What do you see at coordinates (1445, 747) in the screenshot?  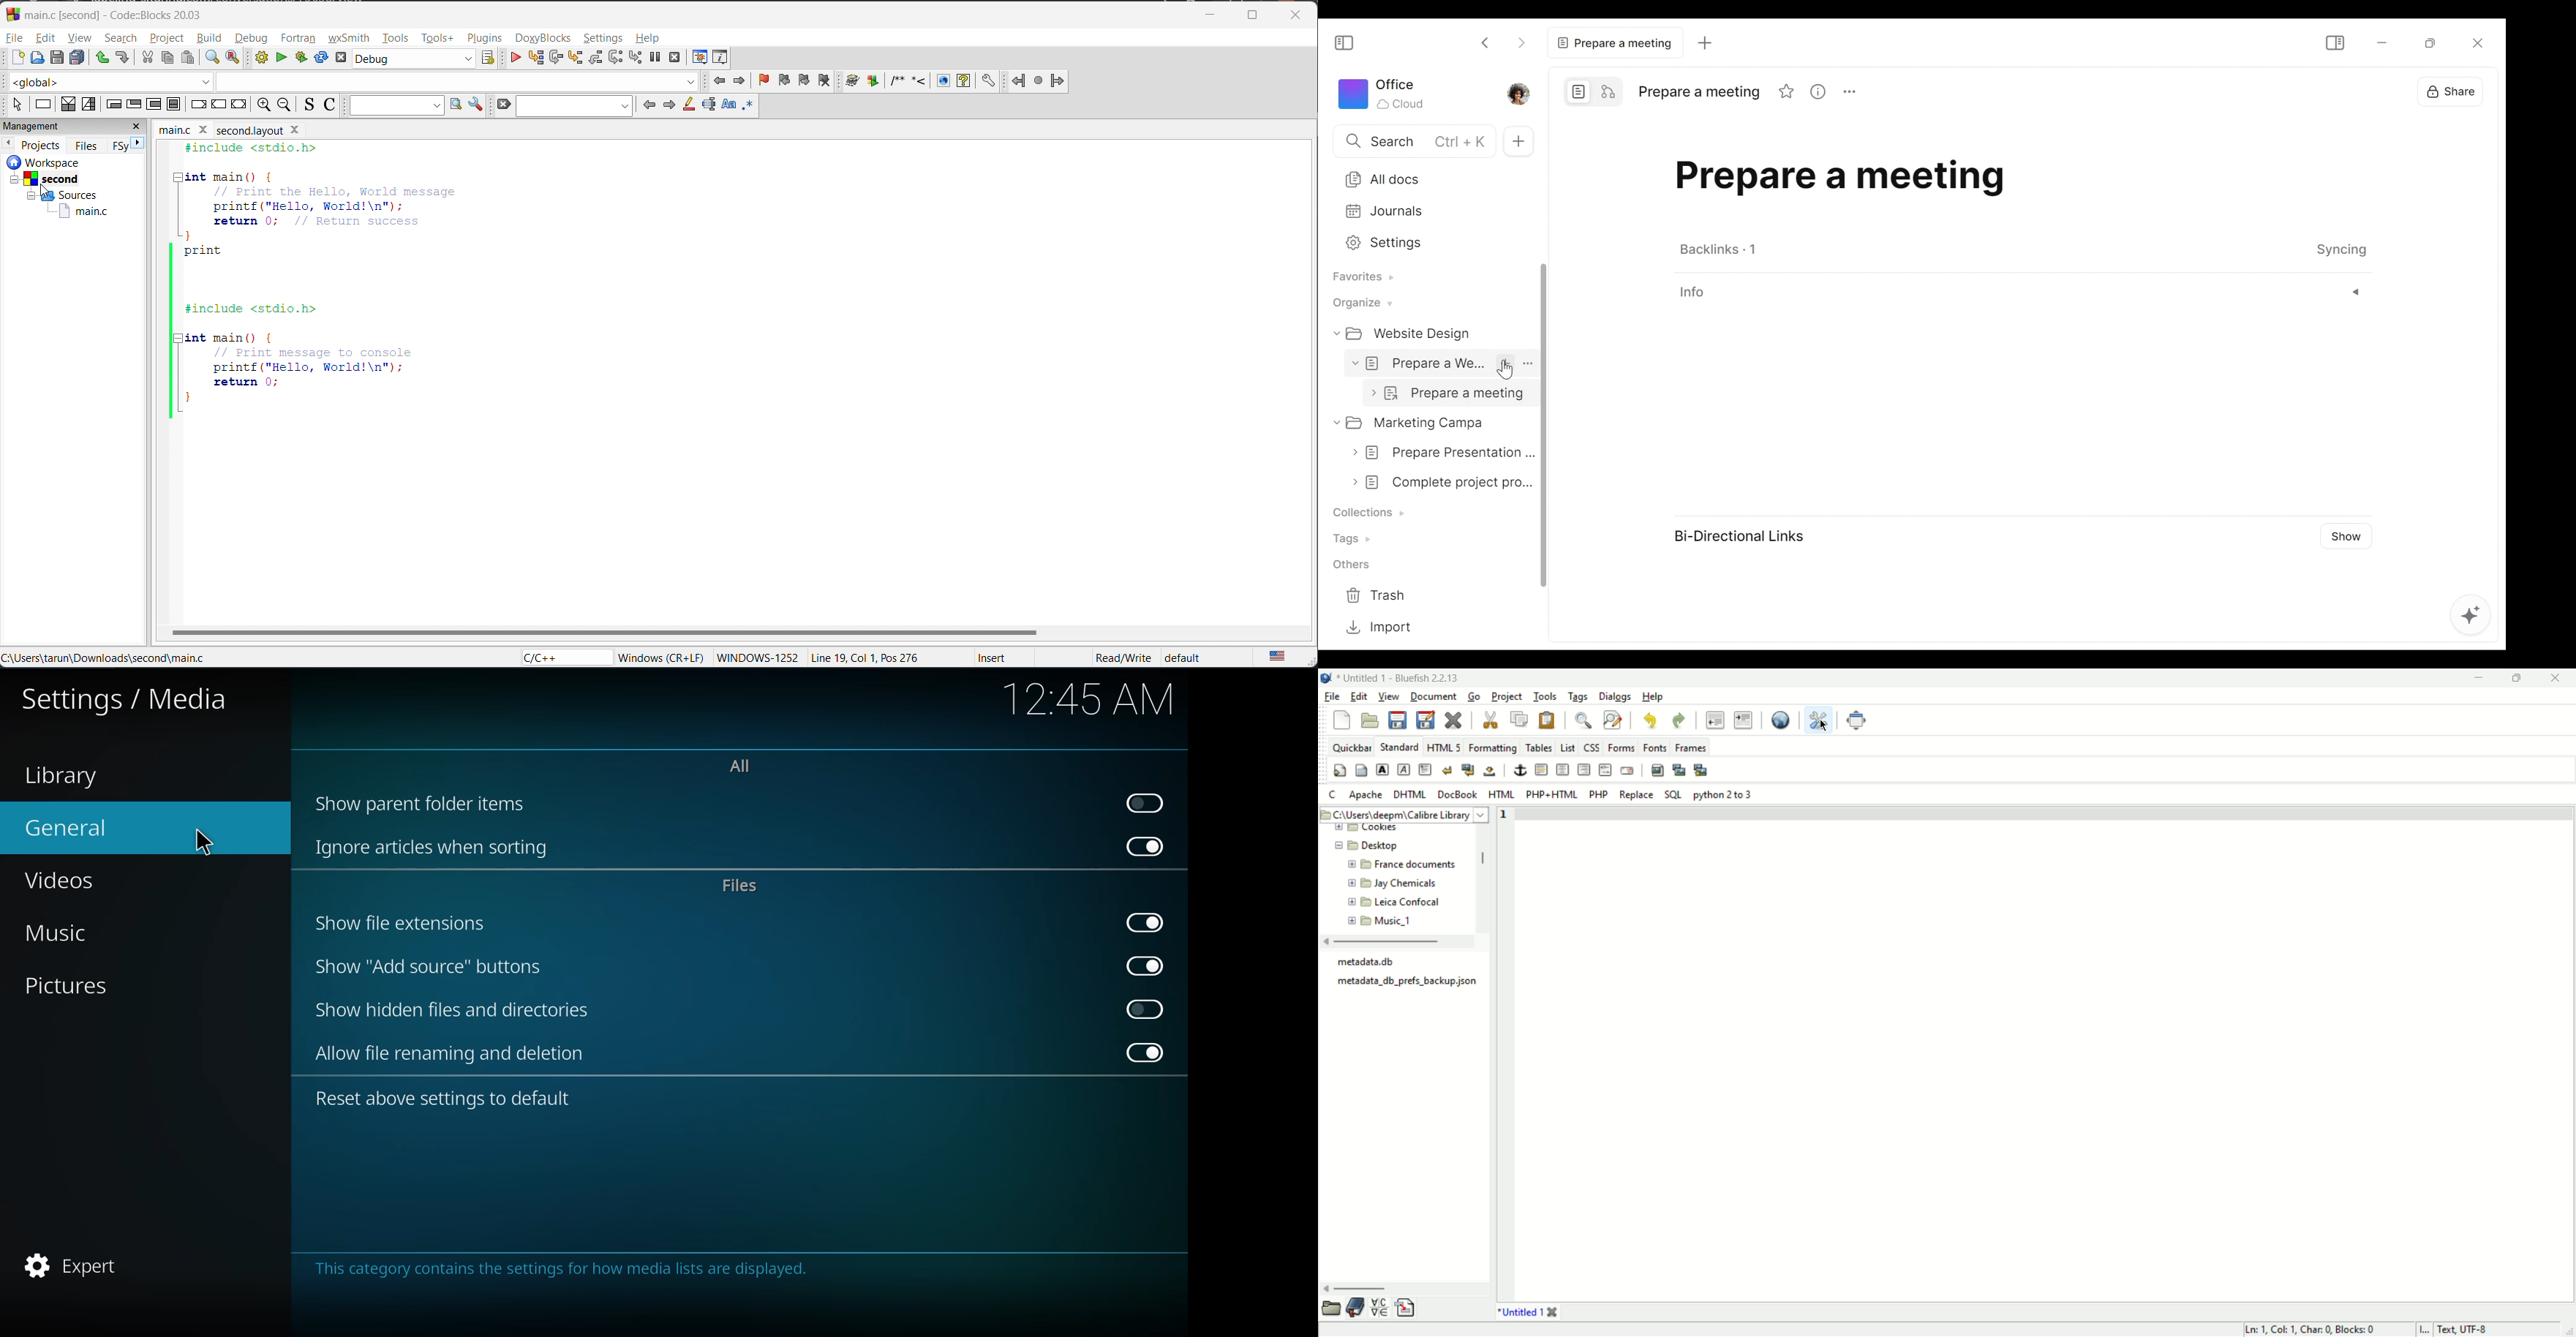 I see `HTML5` at bounding box center [1445, 747].